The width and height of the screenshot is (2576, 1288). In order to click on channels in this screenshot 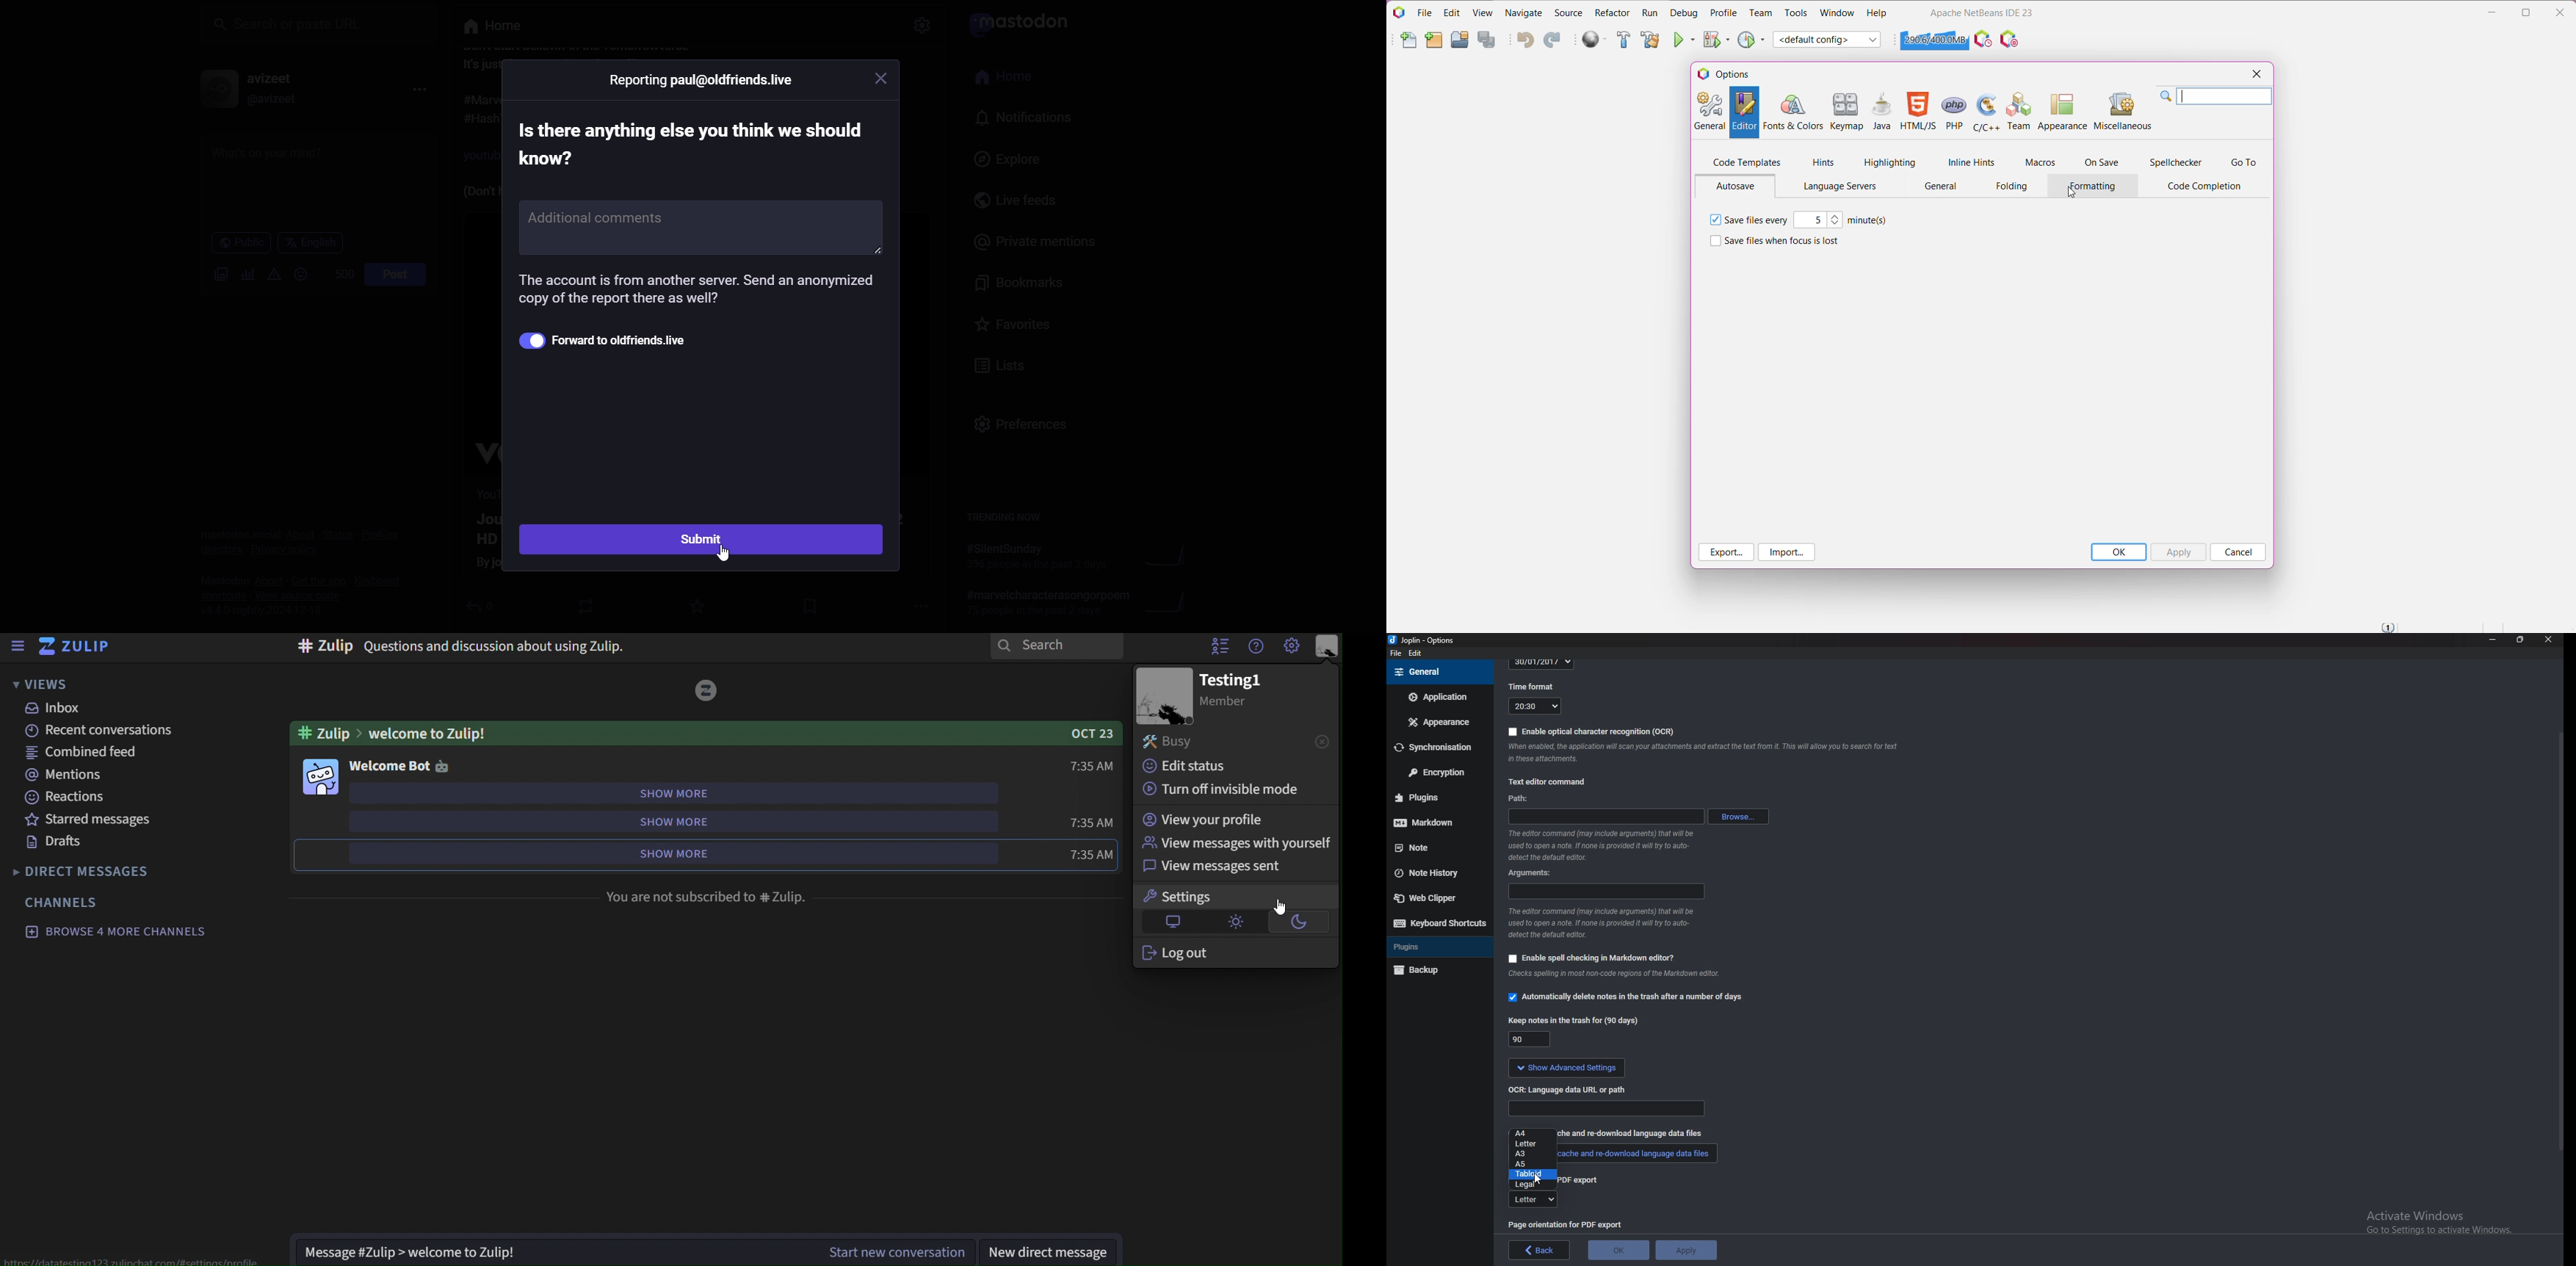, I will do `click(71, 901)`.